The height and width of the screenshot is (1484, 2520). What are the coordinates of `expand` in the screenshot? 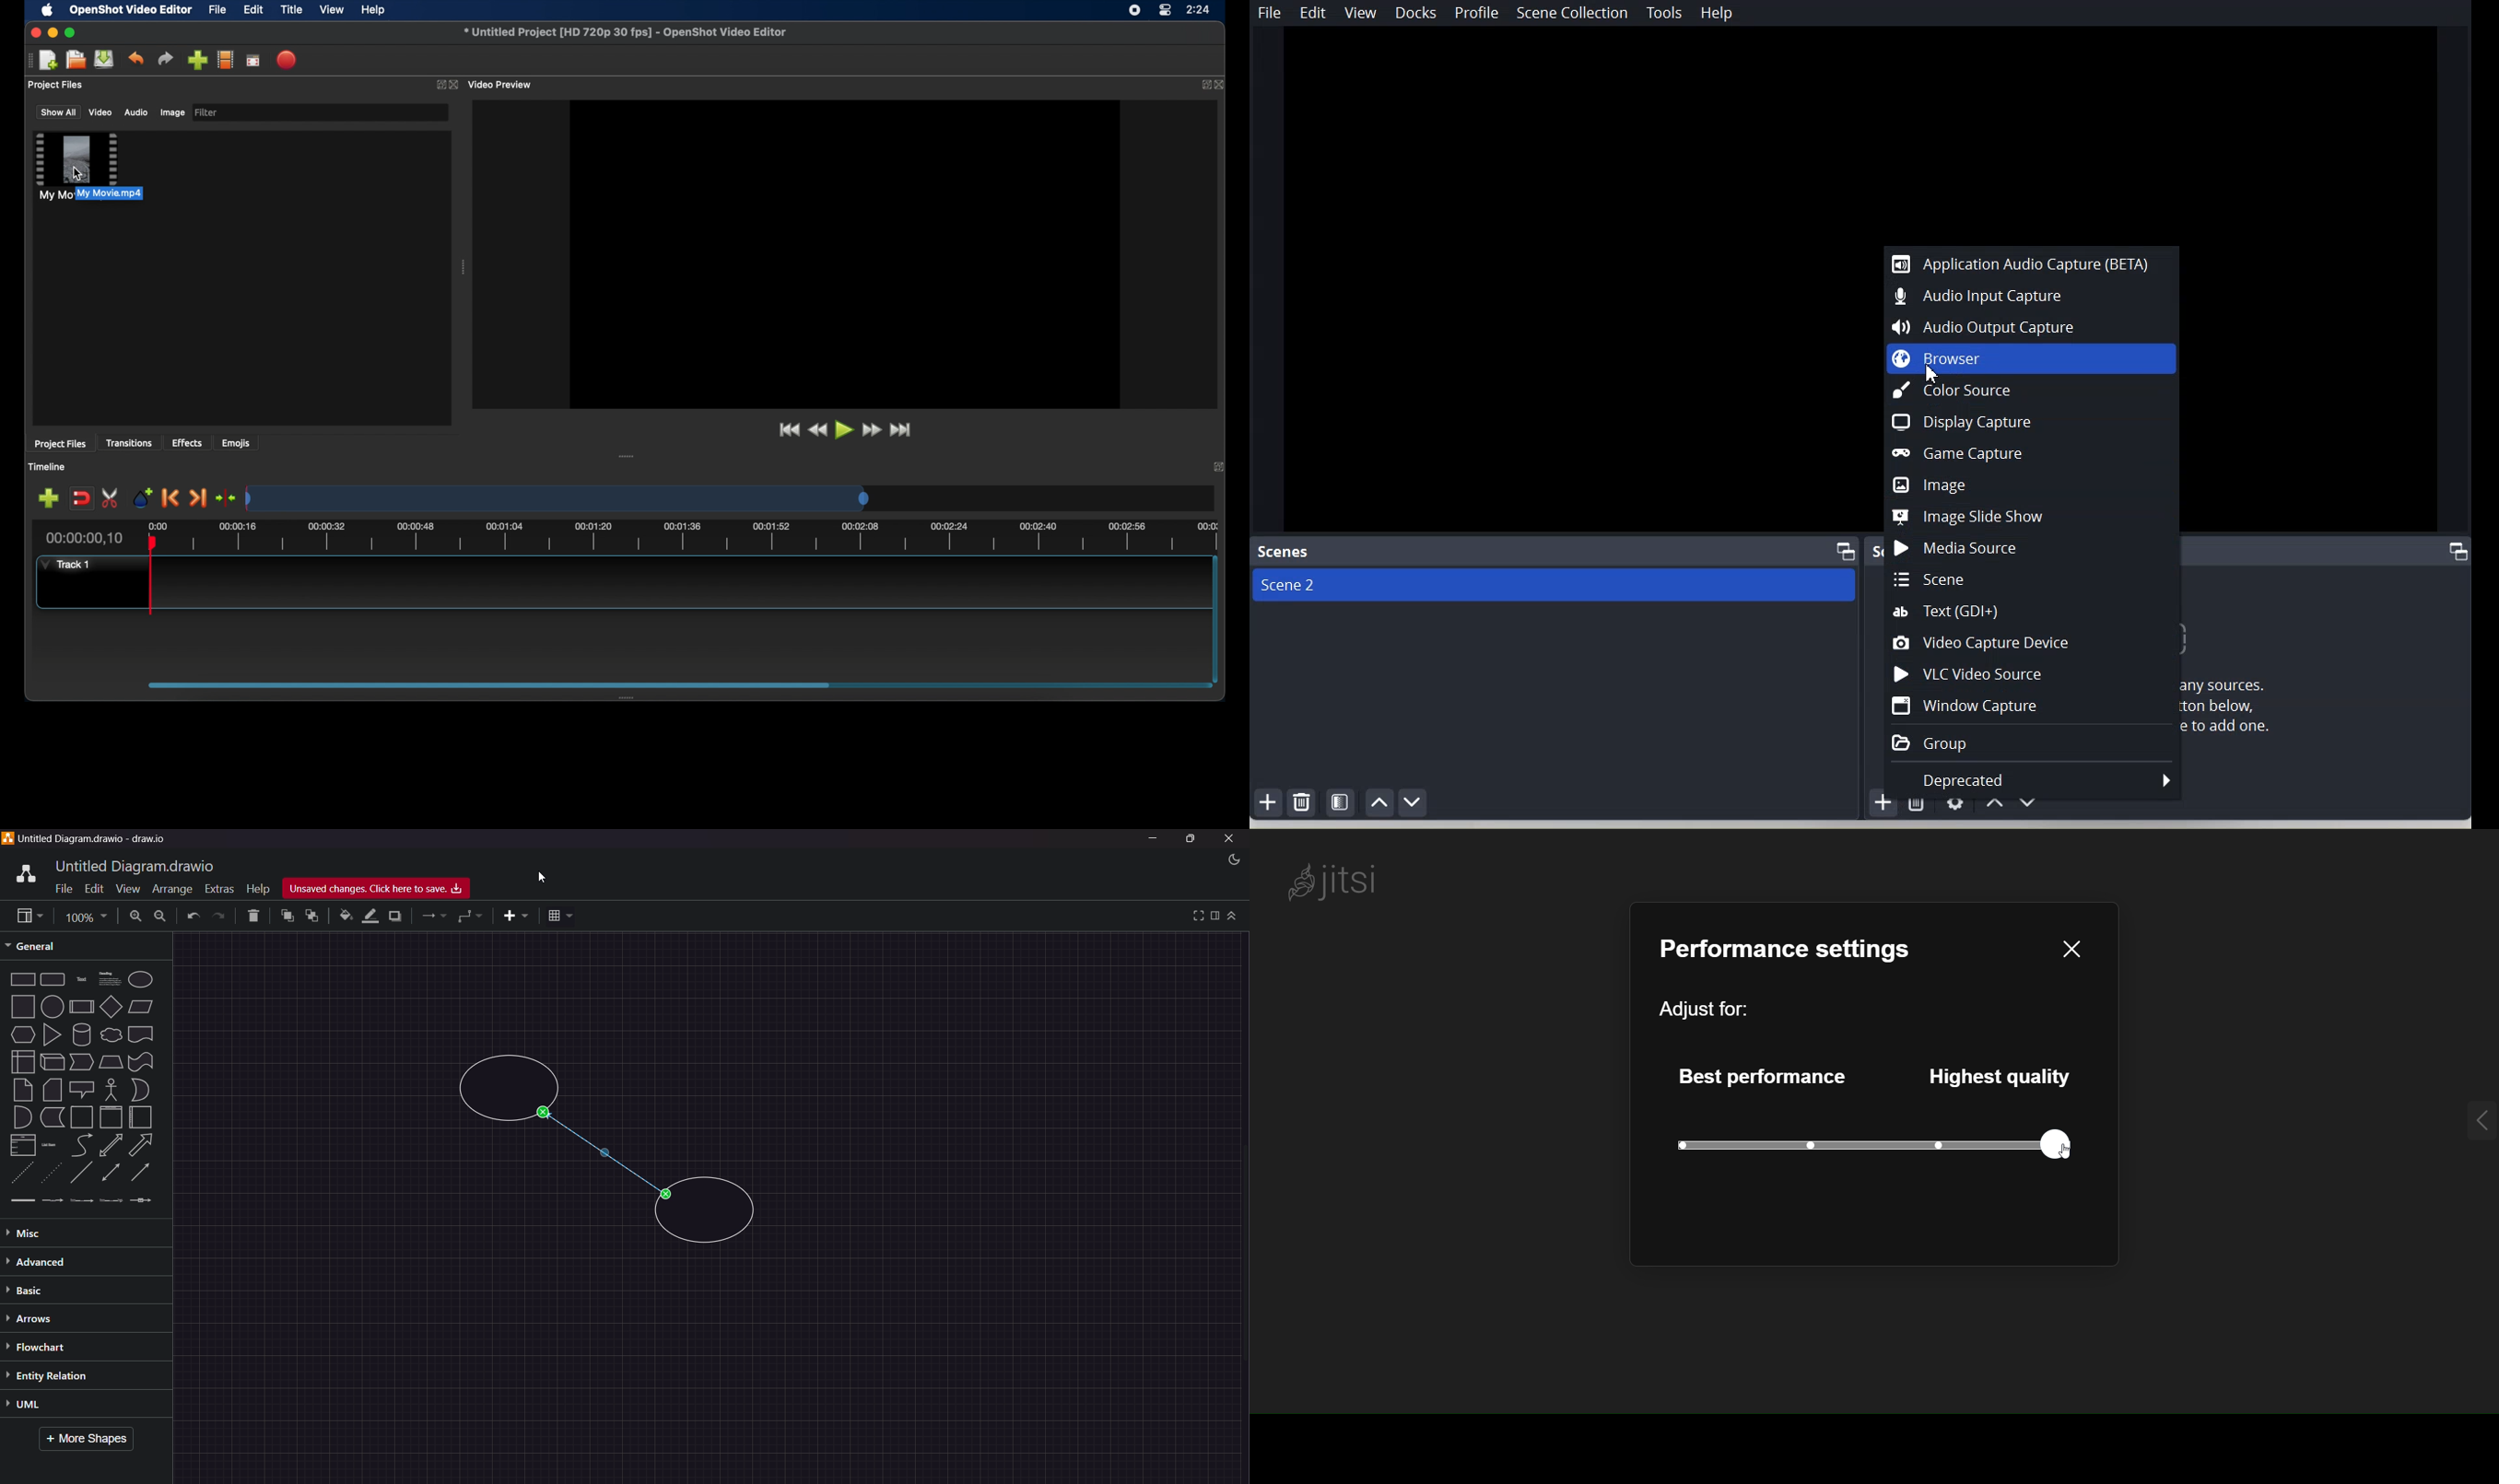 It's located at (1204, 85).